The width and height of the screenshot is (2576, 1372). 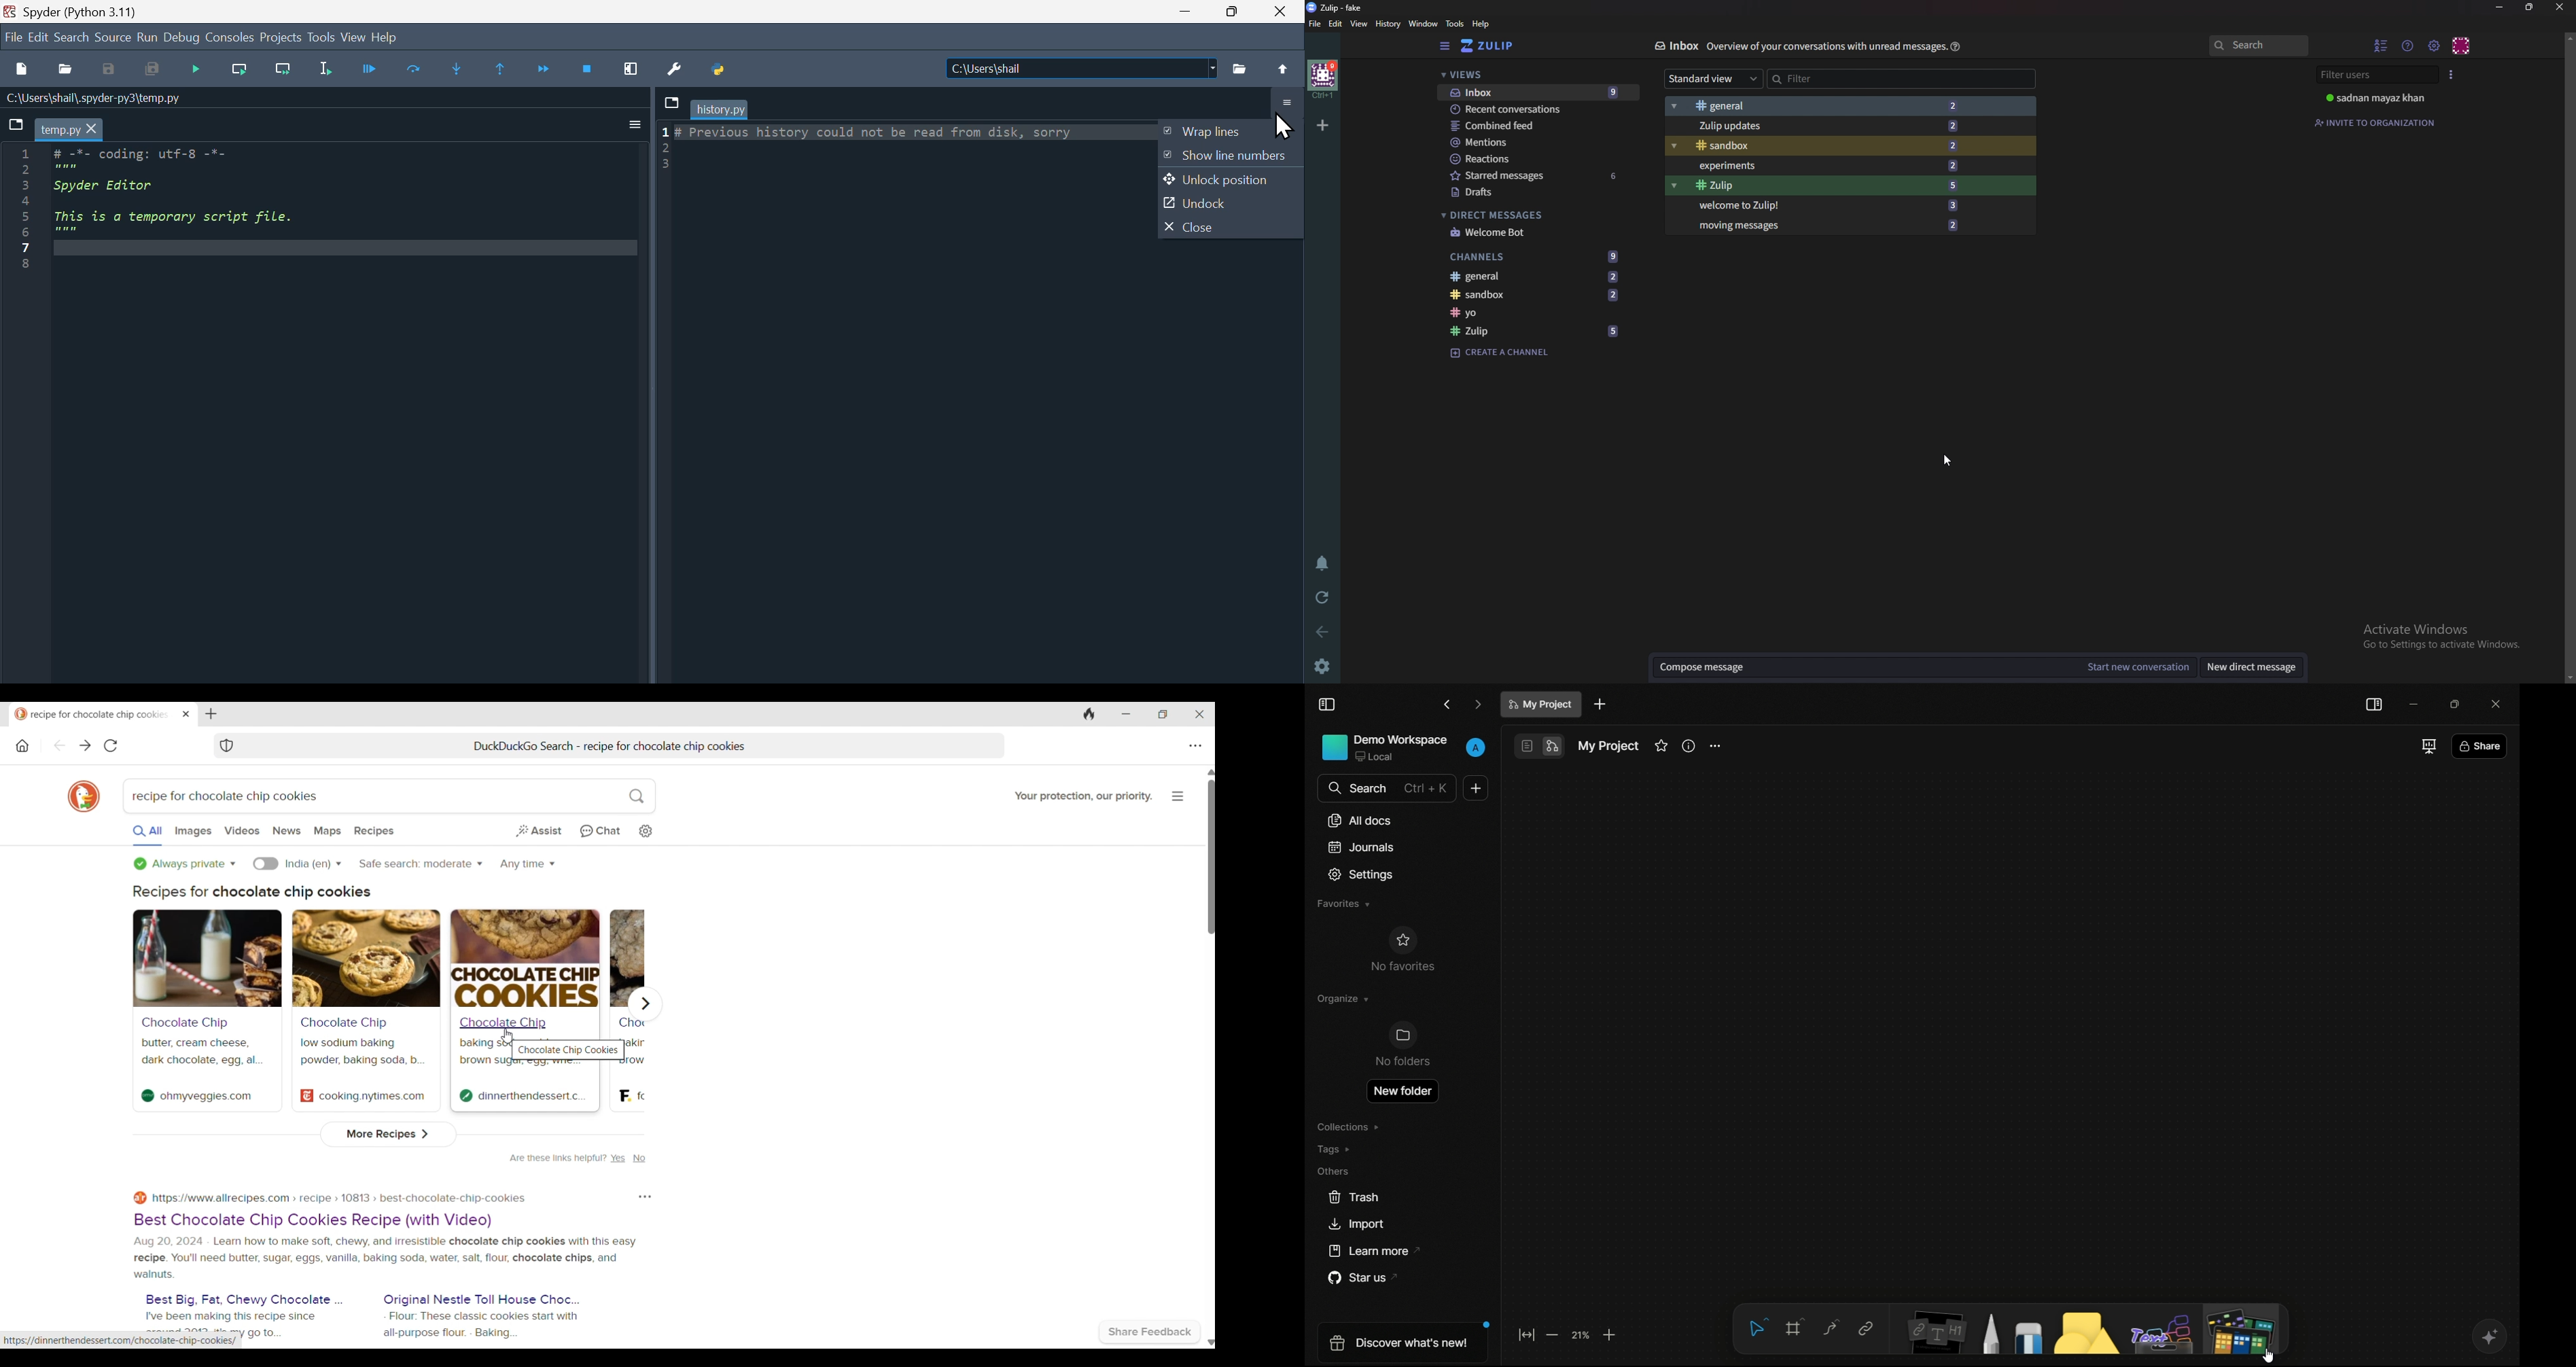 What do you see at coordinates (1445, 47) in the screenshot?
I see `Hide side bar` at bounding box center [1445, 47].